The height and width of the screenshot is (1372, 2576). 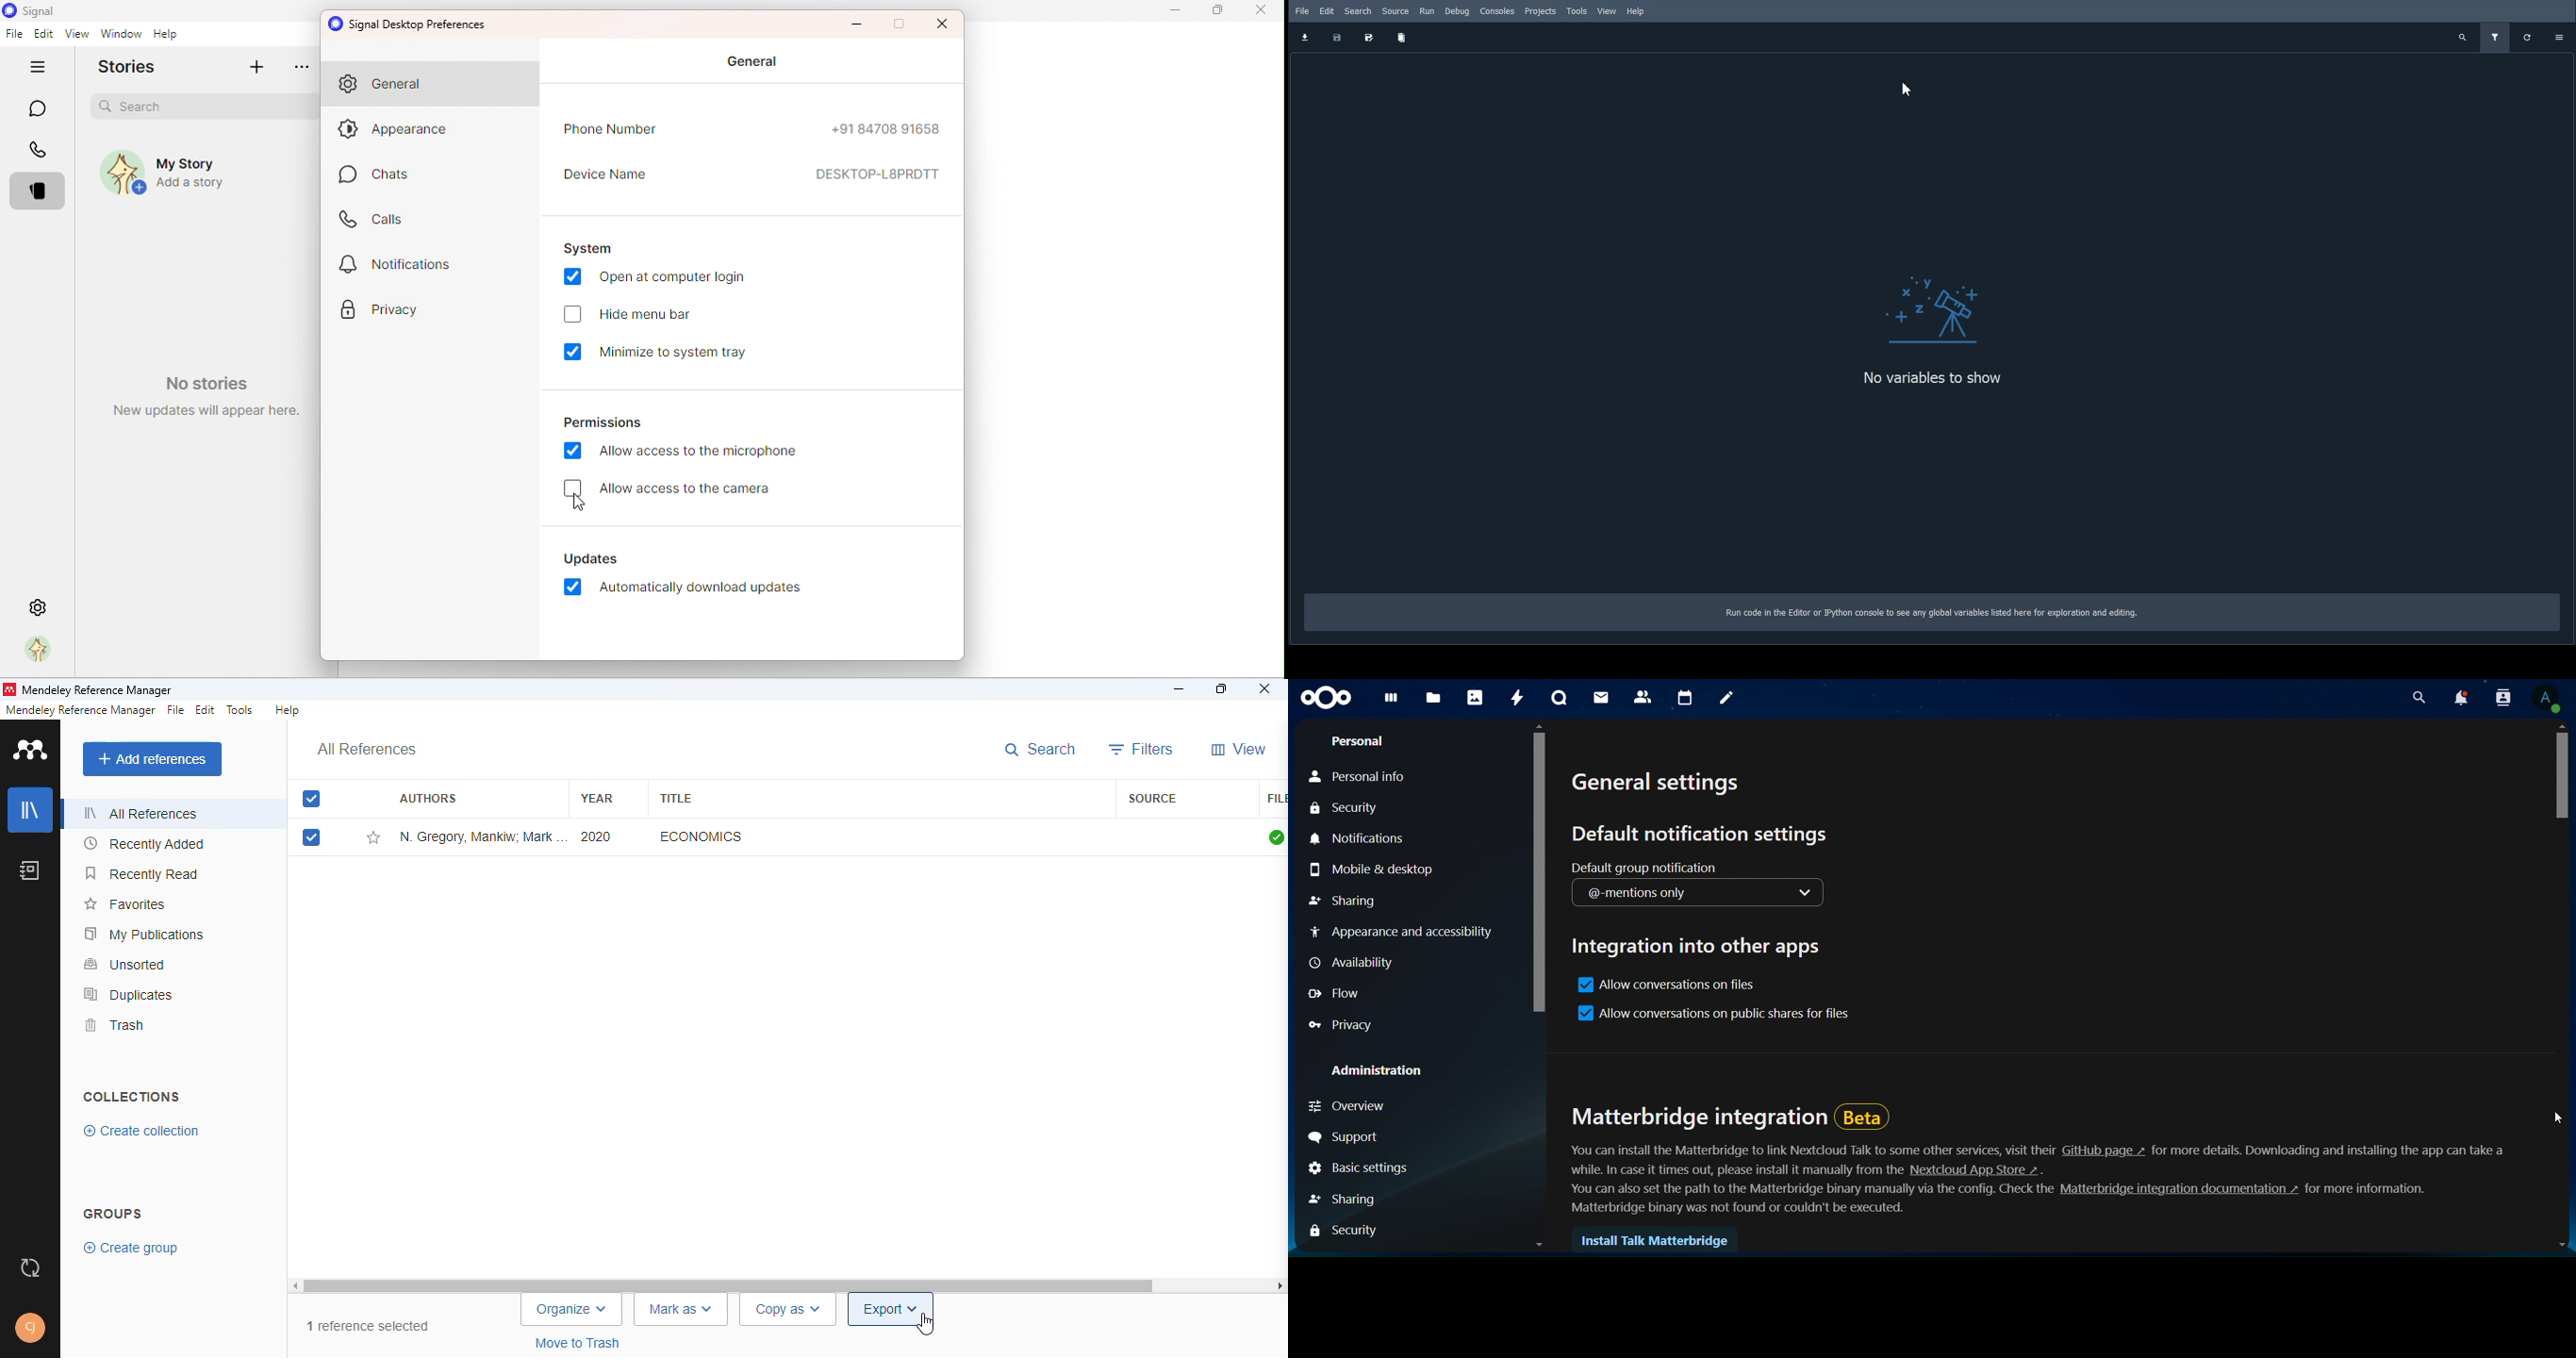 What do you see at coordinates (1305, 37) in the screenshot?
I see `Import data` at bounding box center [1305, 37].